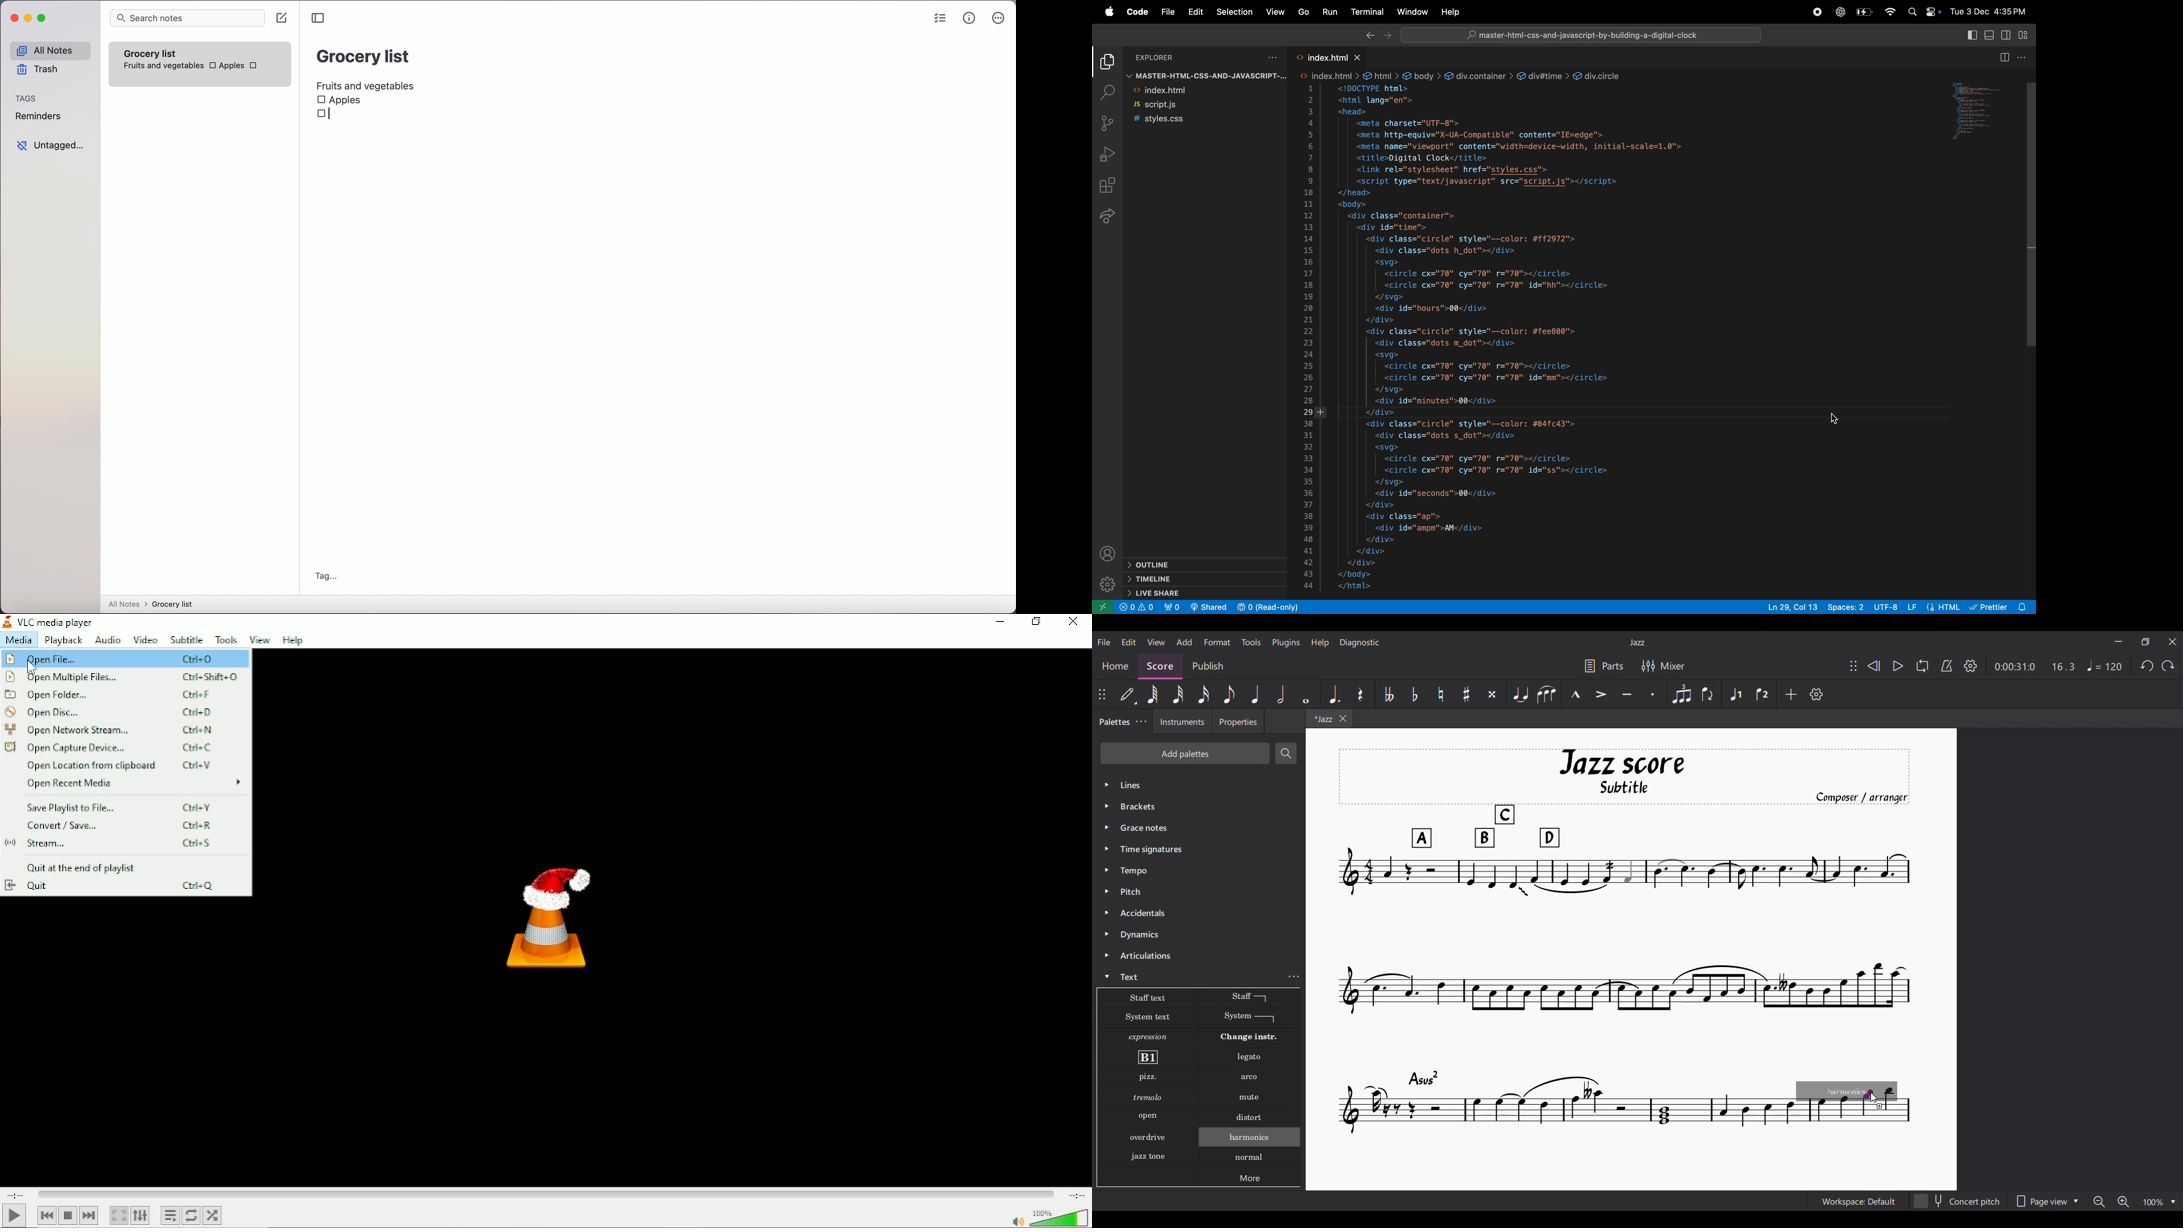  I want to click on Stop playback, so click(68, 1215).